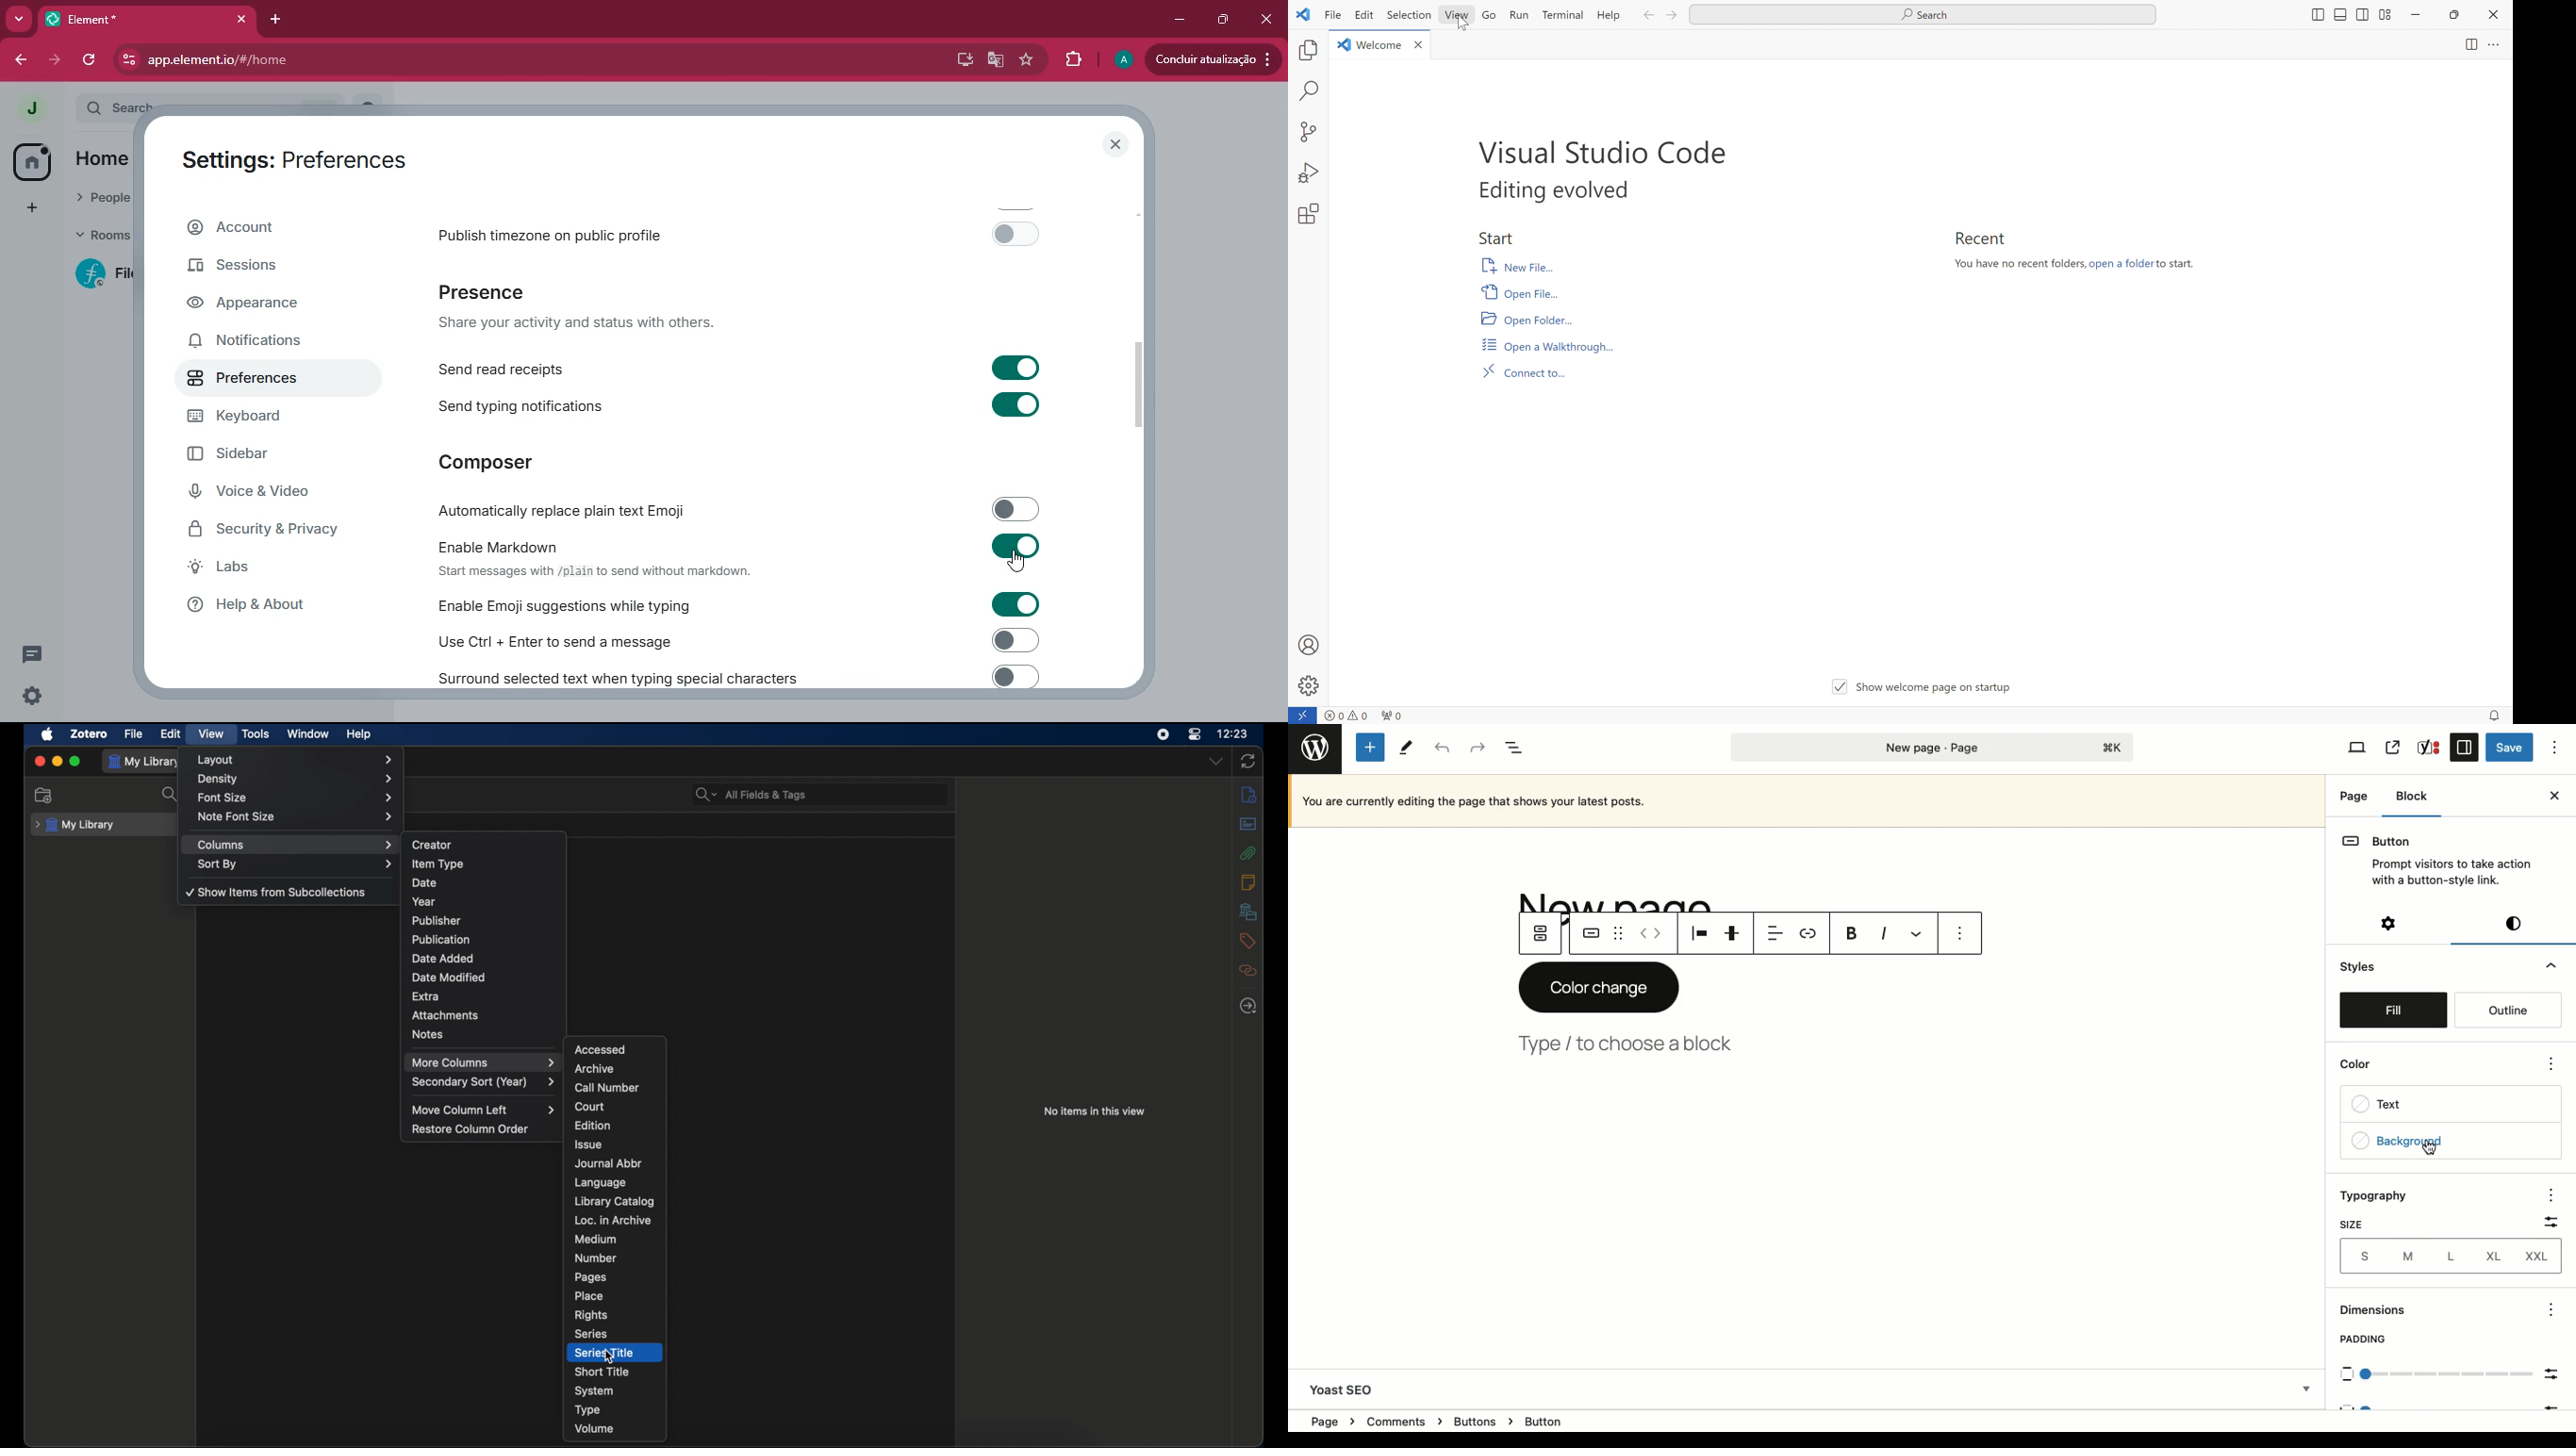 This screenshot has height=1456, width=2576. I want to click on my library, so click(146, 762).